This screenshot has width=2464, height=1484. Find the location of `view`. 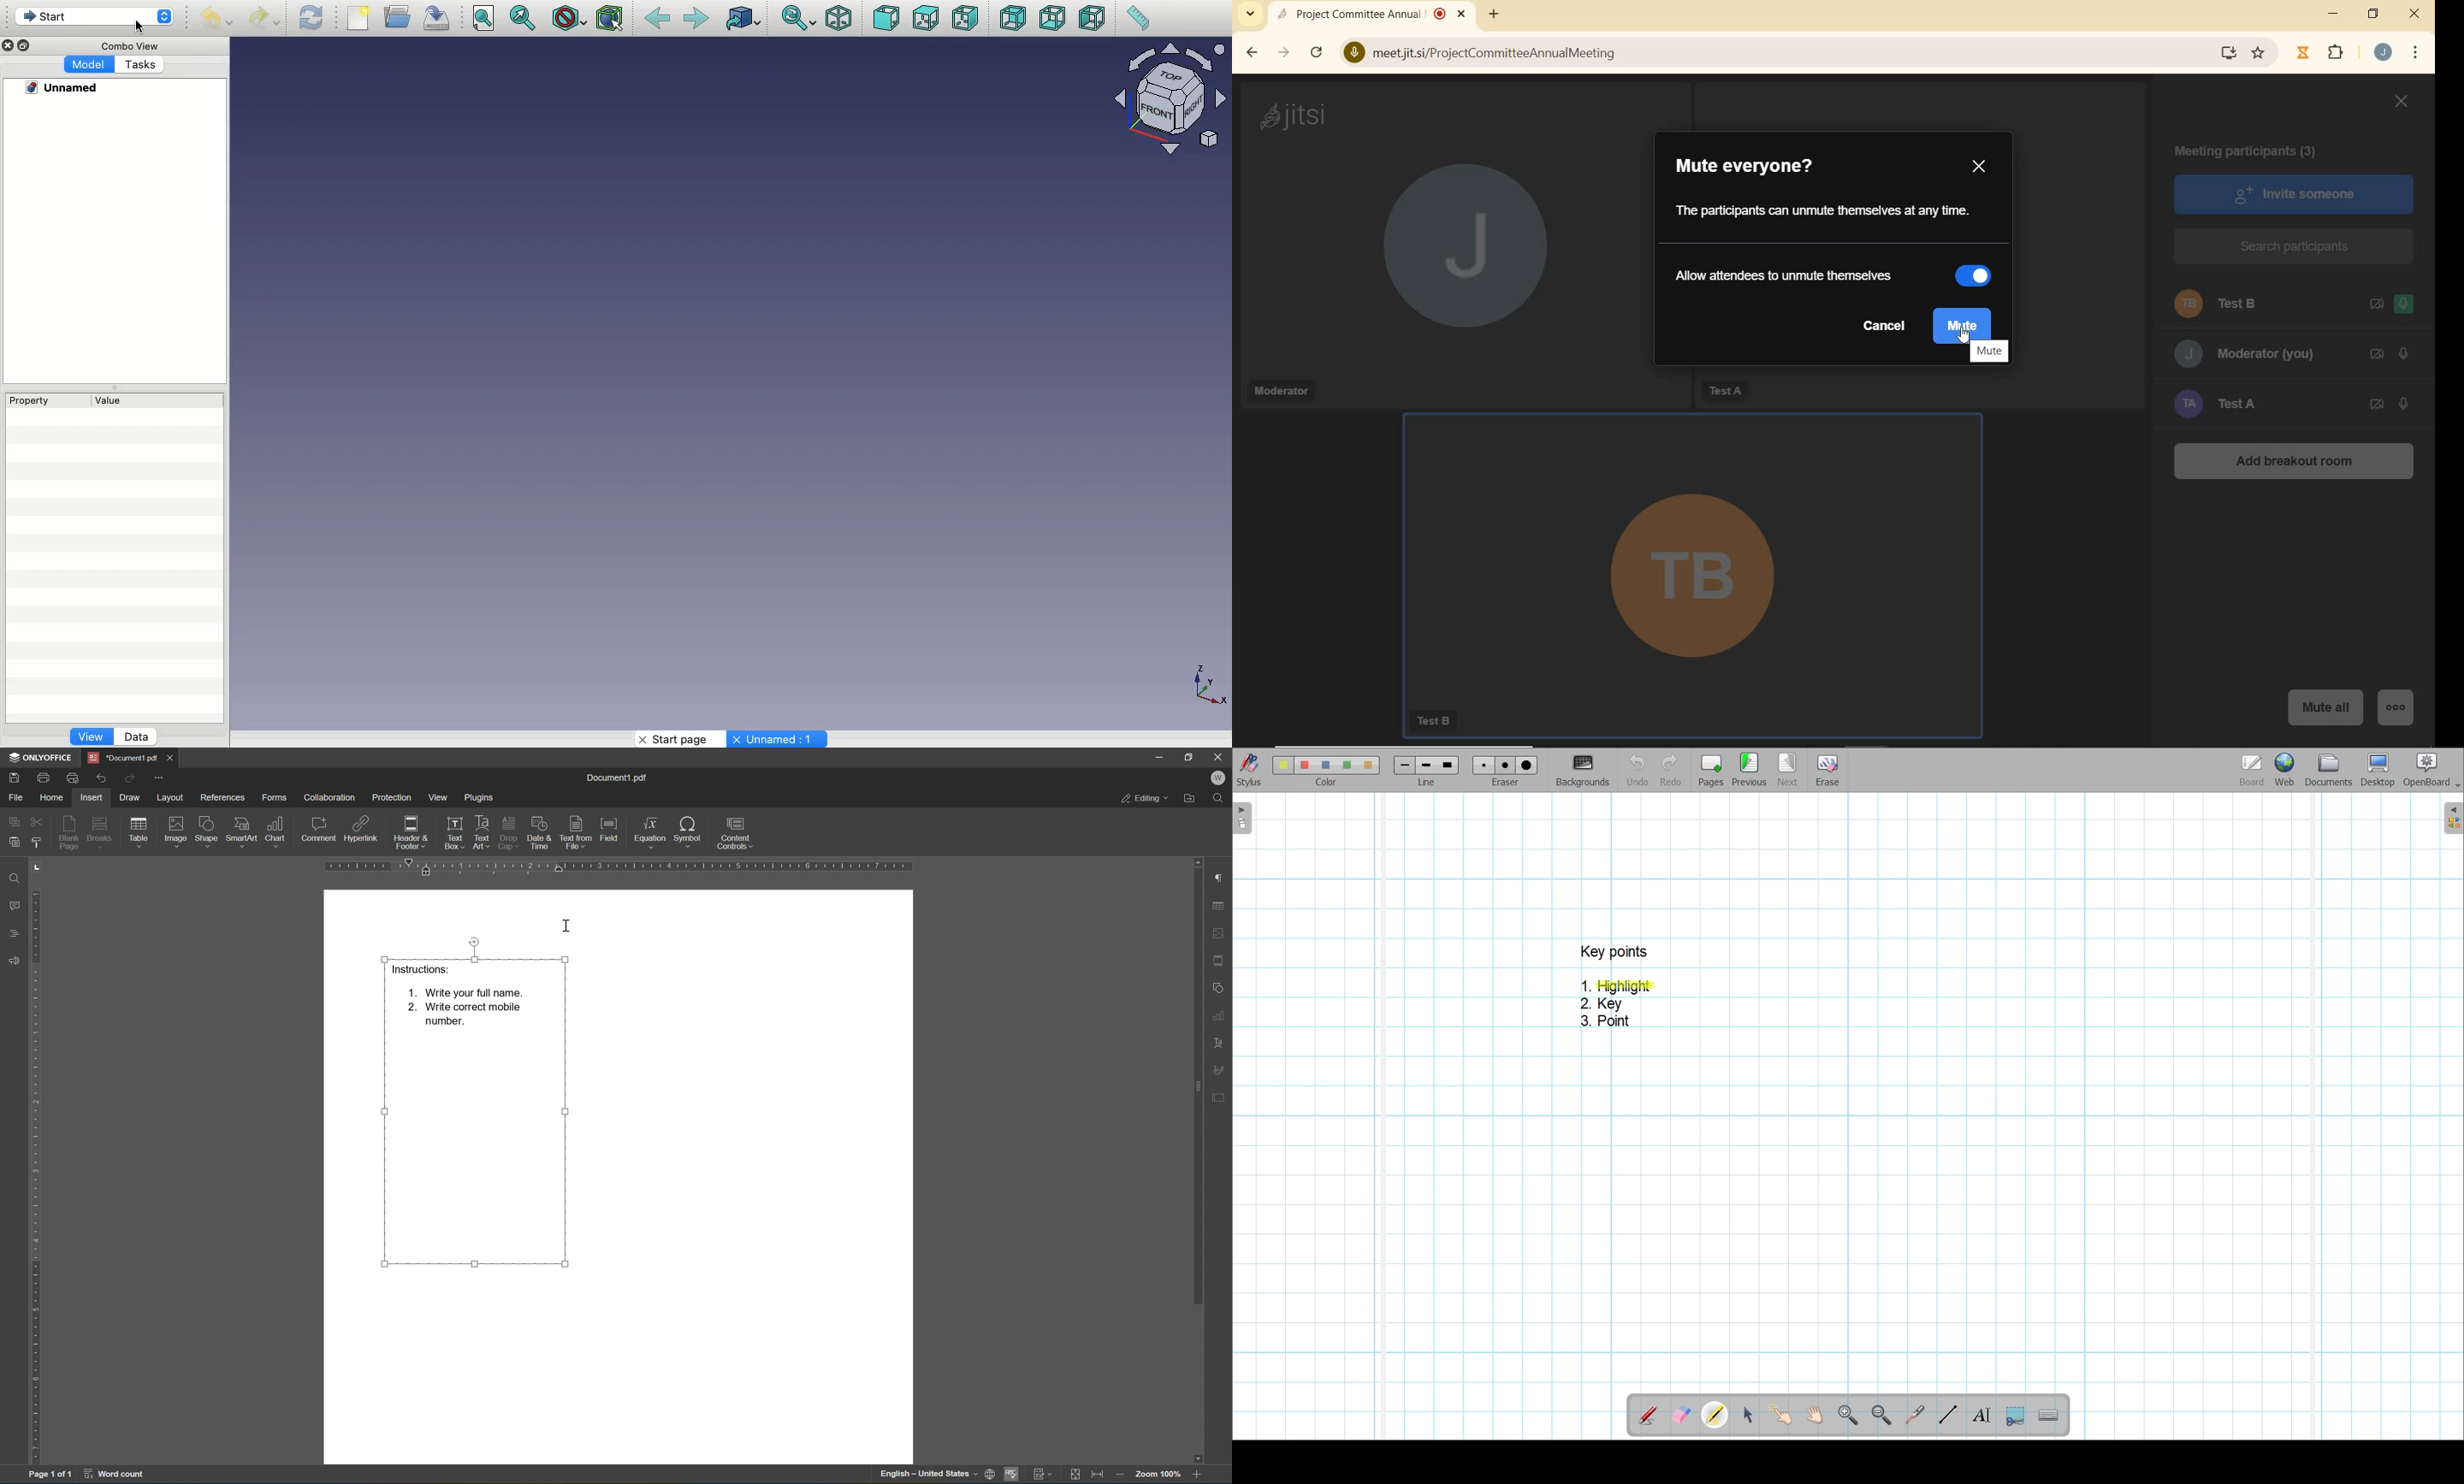

view is located at coordinates (437, 797).